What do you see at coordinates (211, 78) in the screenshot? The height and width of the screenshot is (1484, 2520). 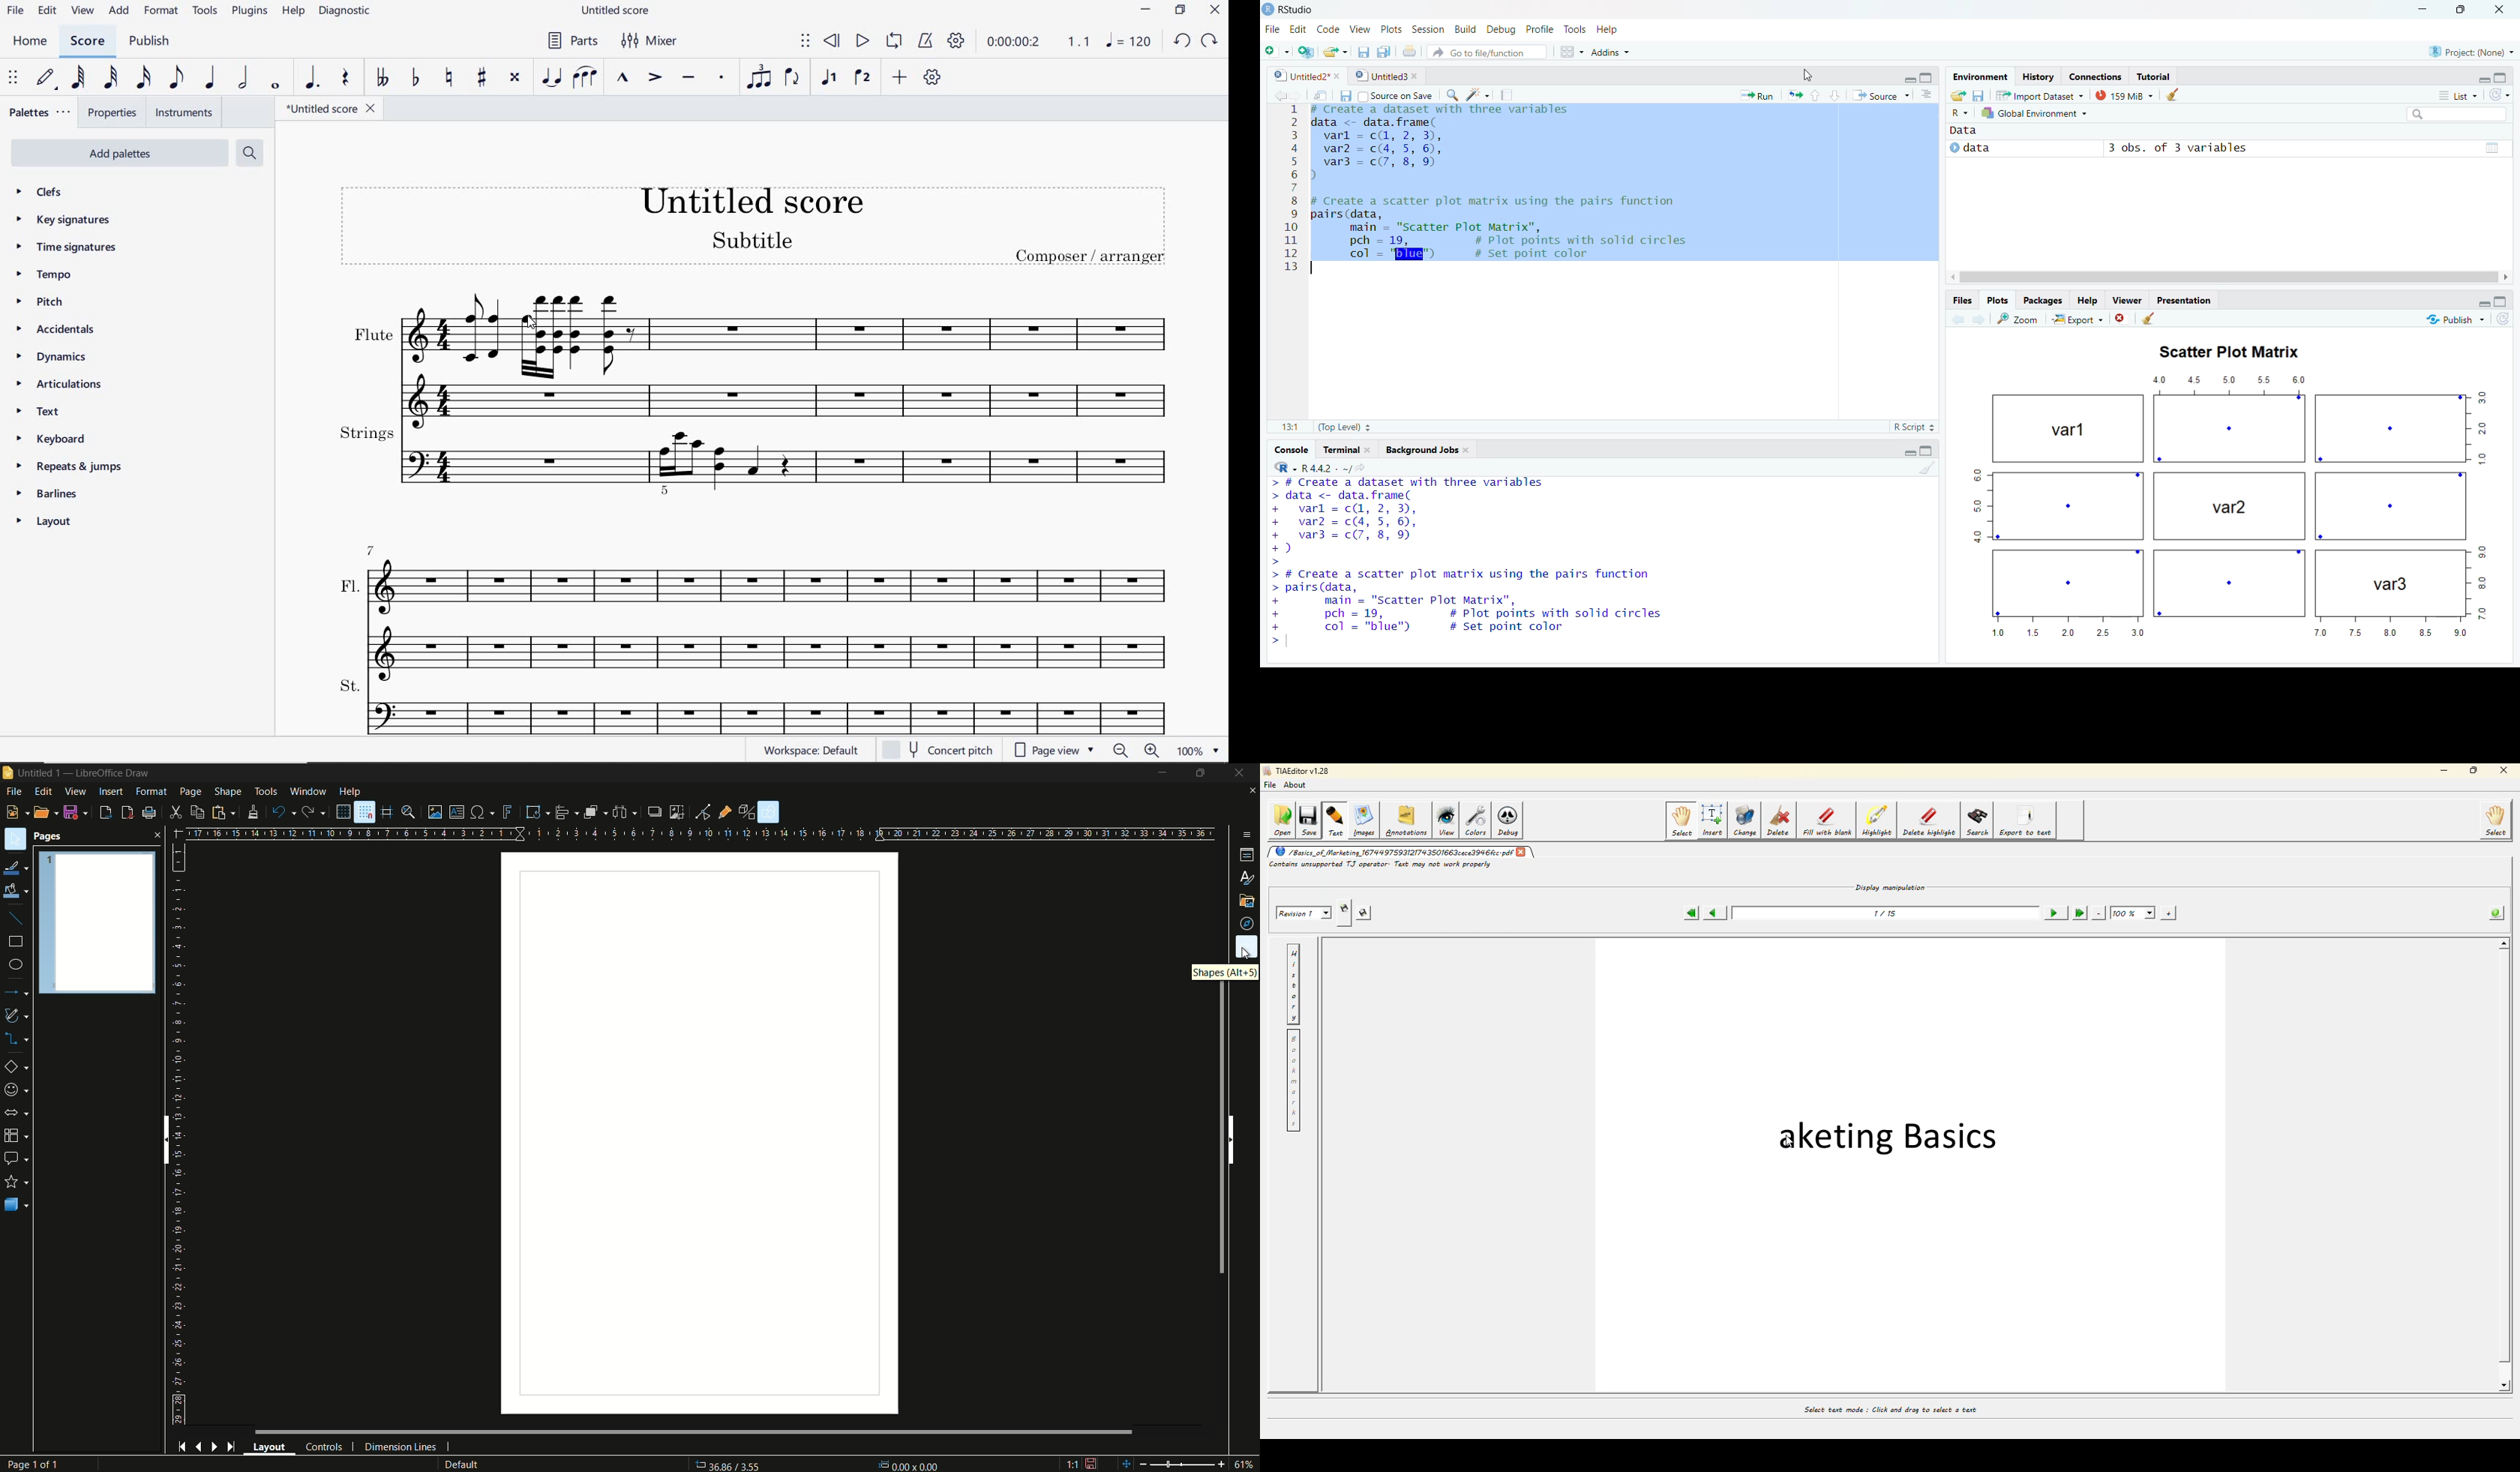 I see `QUARTER NOTE` at bounding box center [211, 78].